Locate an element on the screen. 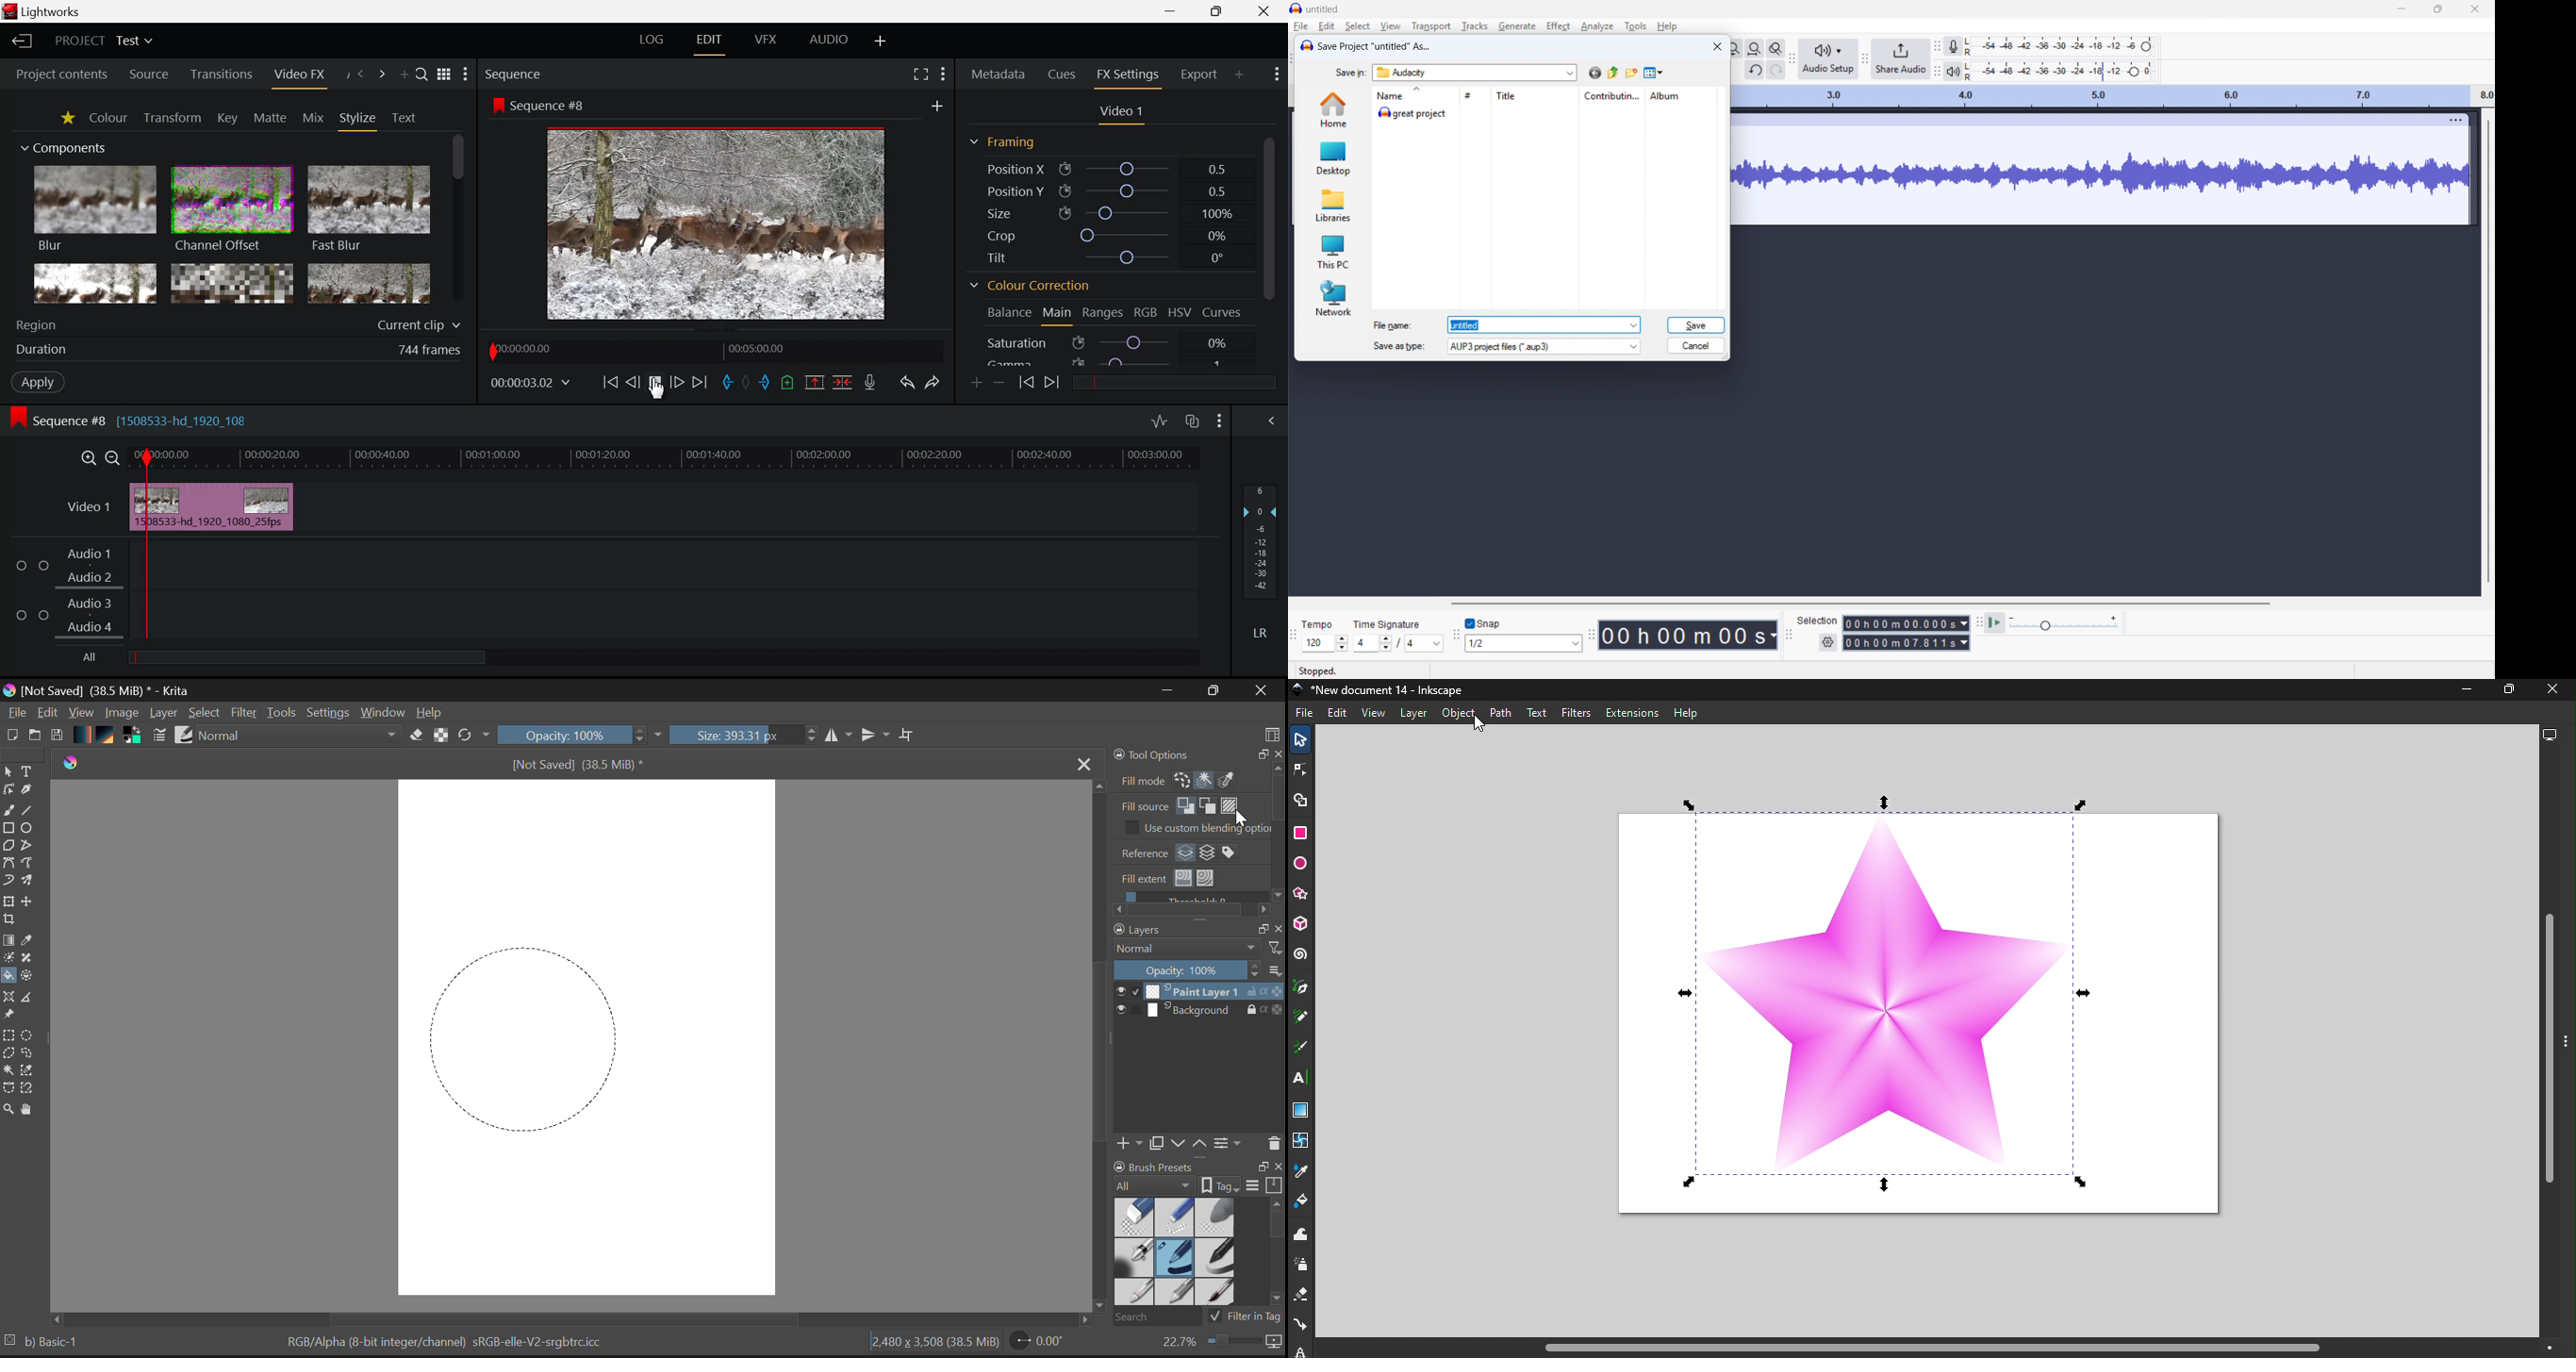 The width and height of the screenshot is (2576, 1372). previous folder is located at coordinates (1613, 73).